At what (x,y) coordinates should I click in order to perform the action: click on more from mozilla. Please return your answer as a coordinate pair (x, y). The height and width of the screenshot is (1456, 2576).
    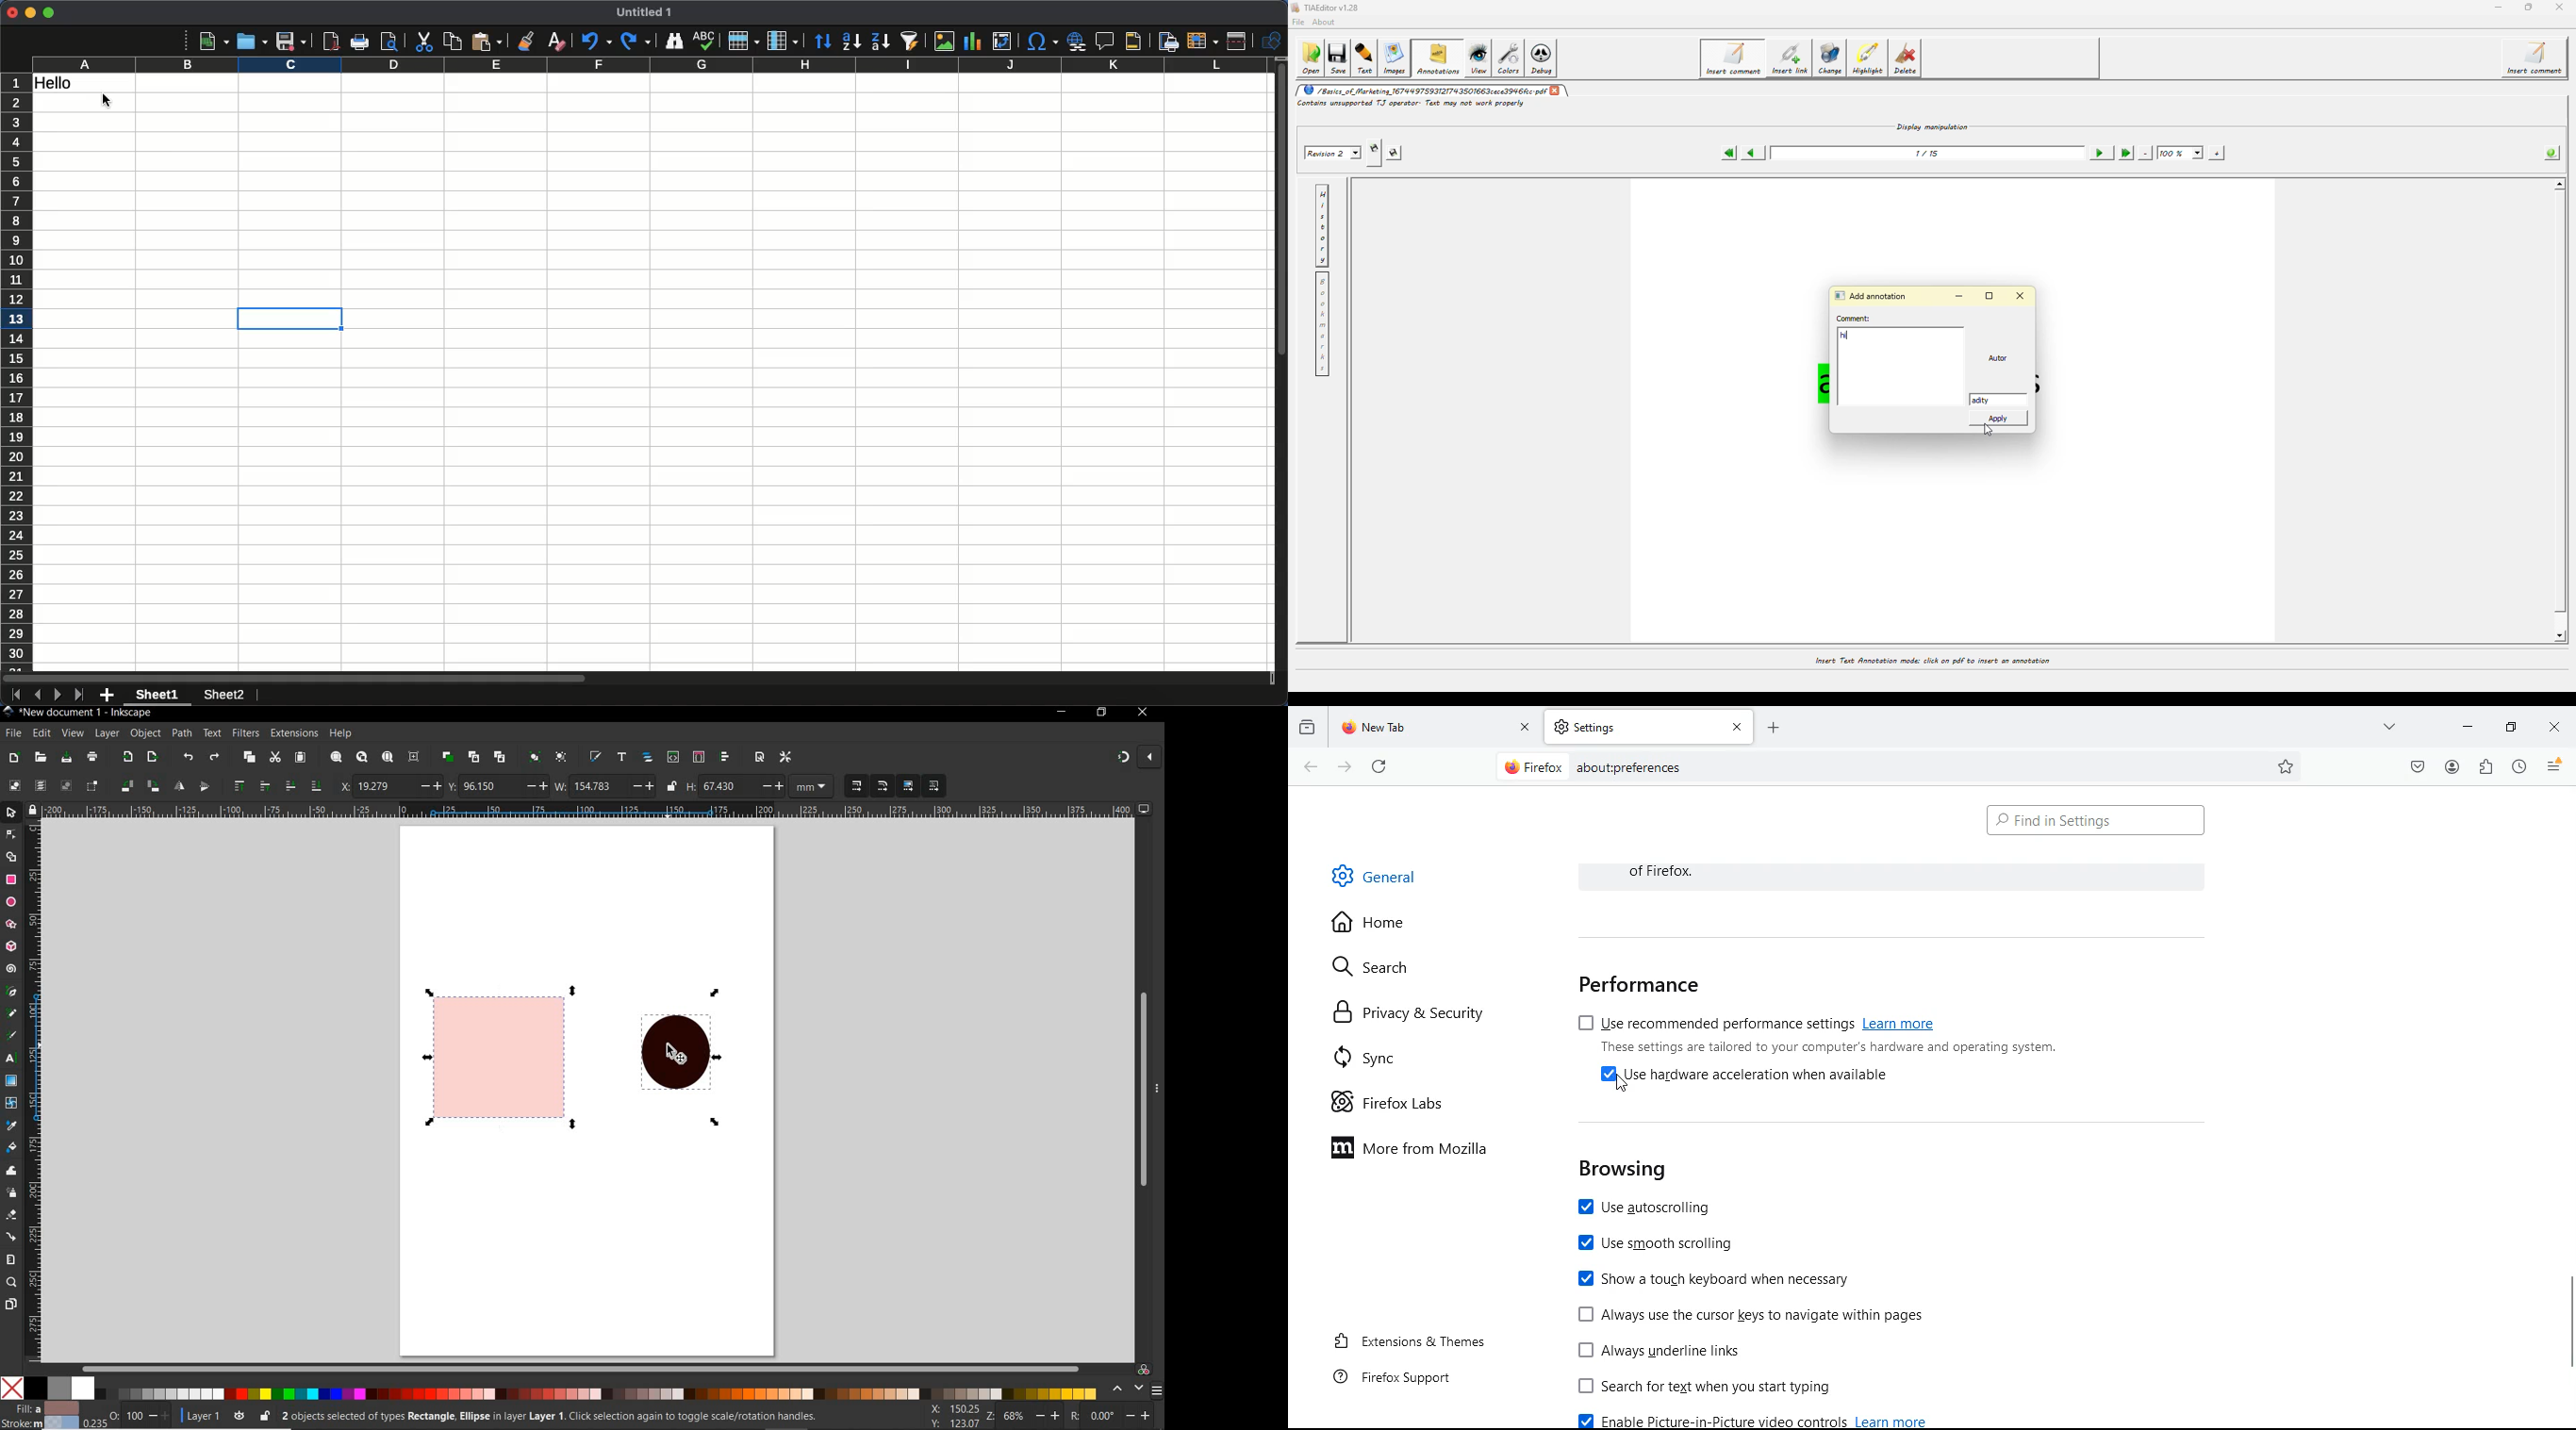
    Looking at the image, I should click on (1421, 1151).